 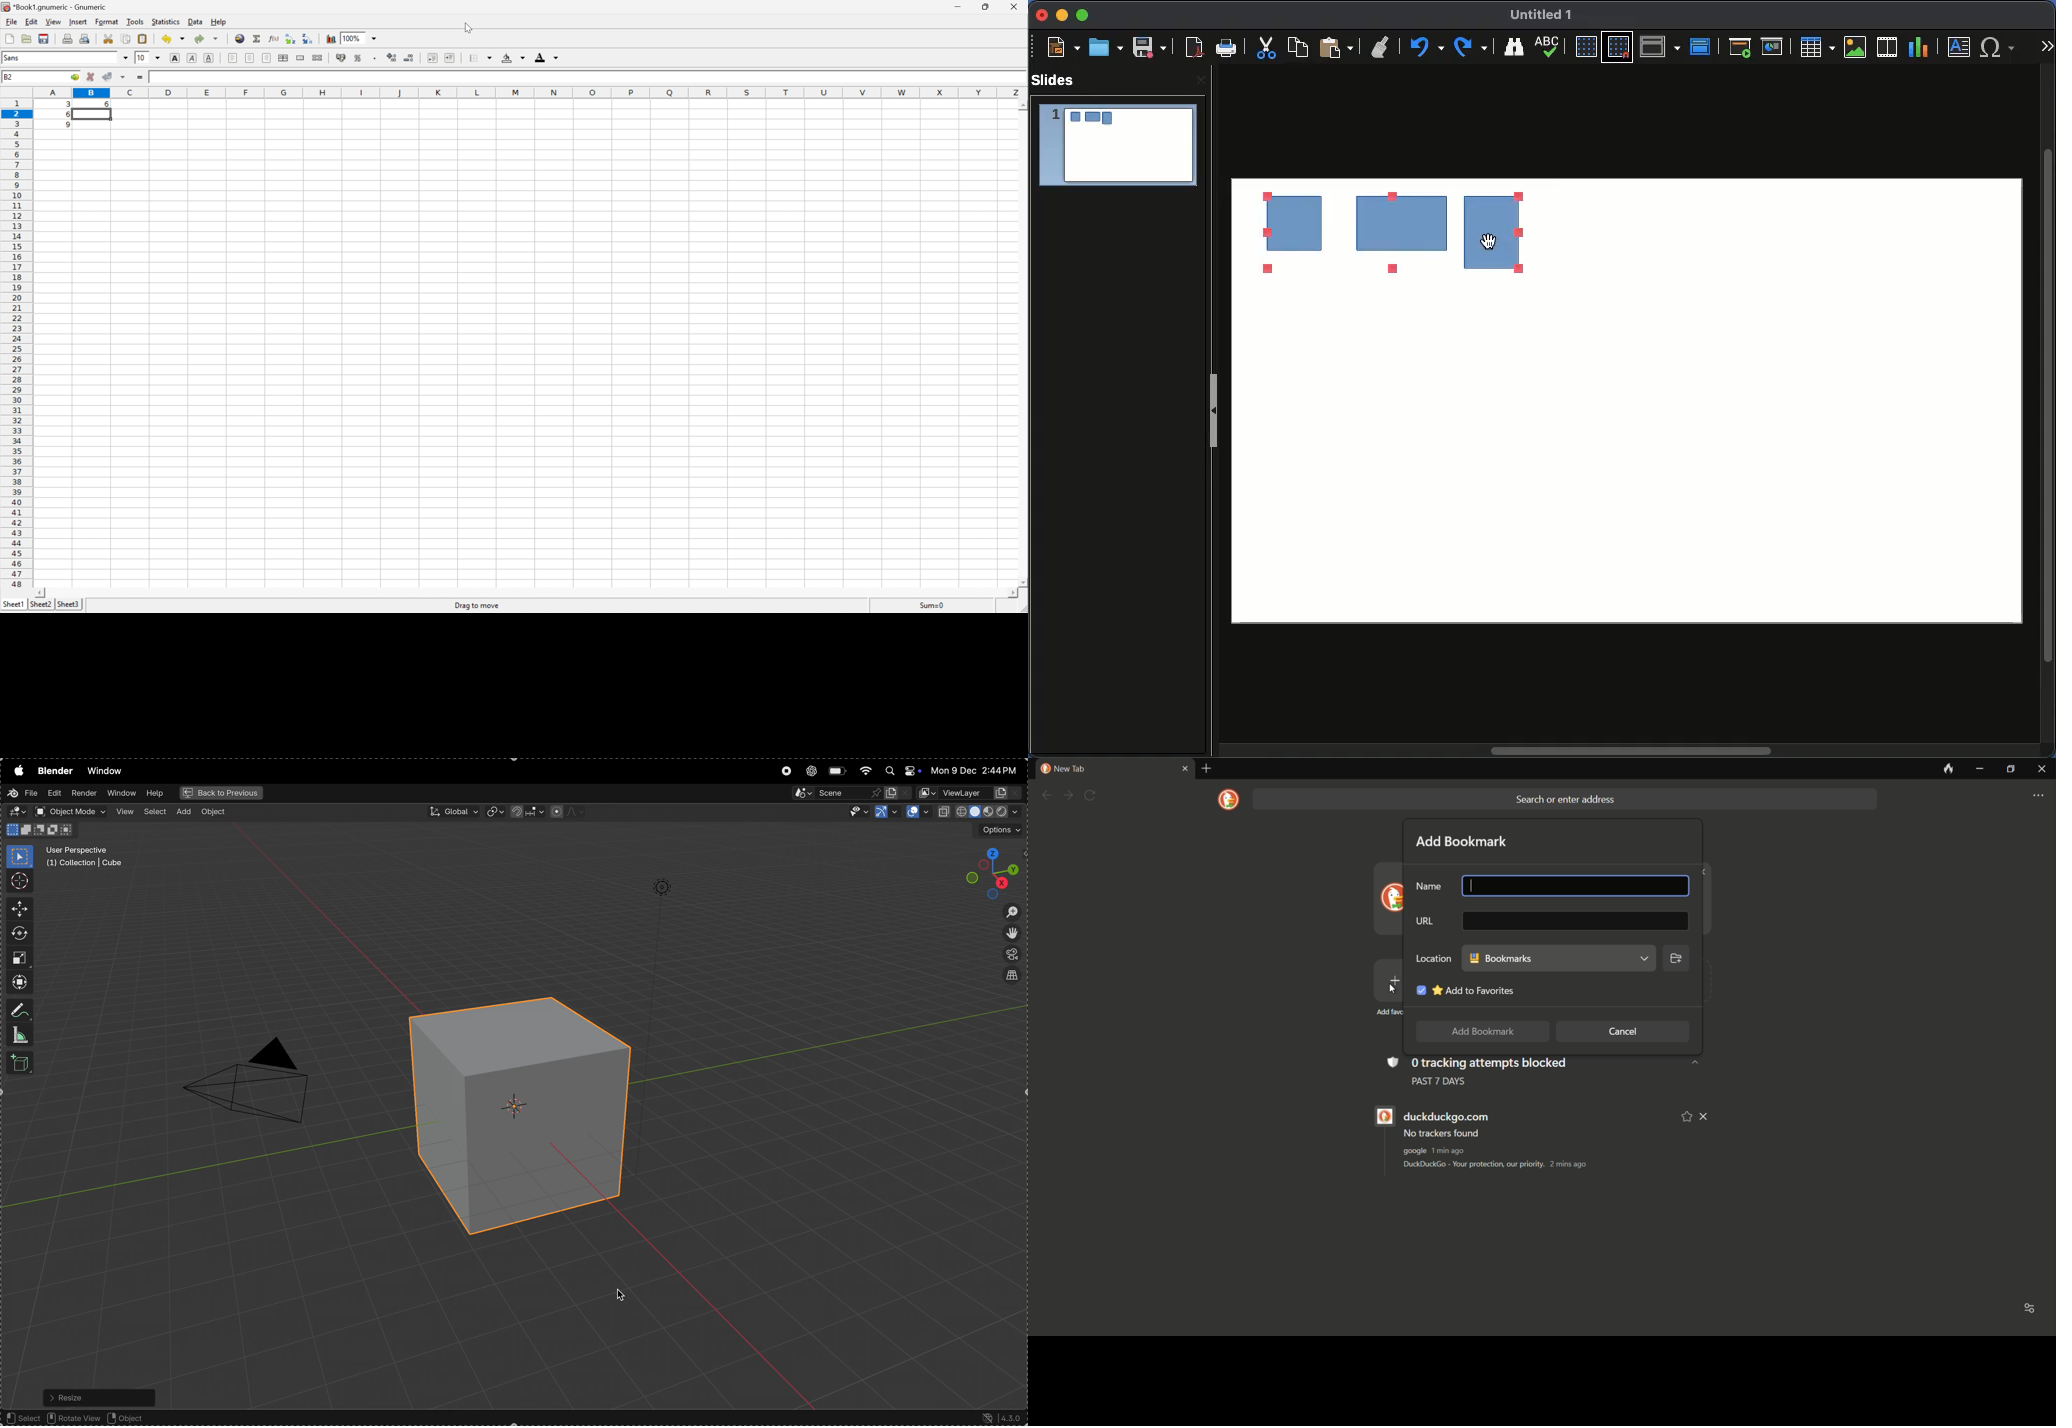 What do you see at coordinates (108, 39) in the screenshot?
I see `Cut selection` at bounding box center [108, 39].